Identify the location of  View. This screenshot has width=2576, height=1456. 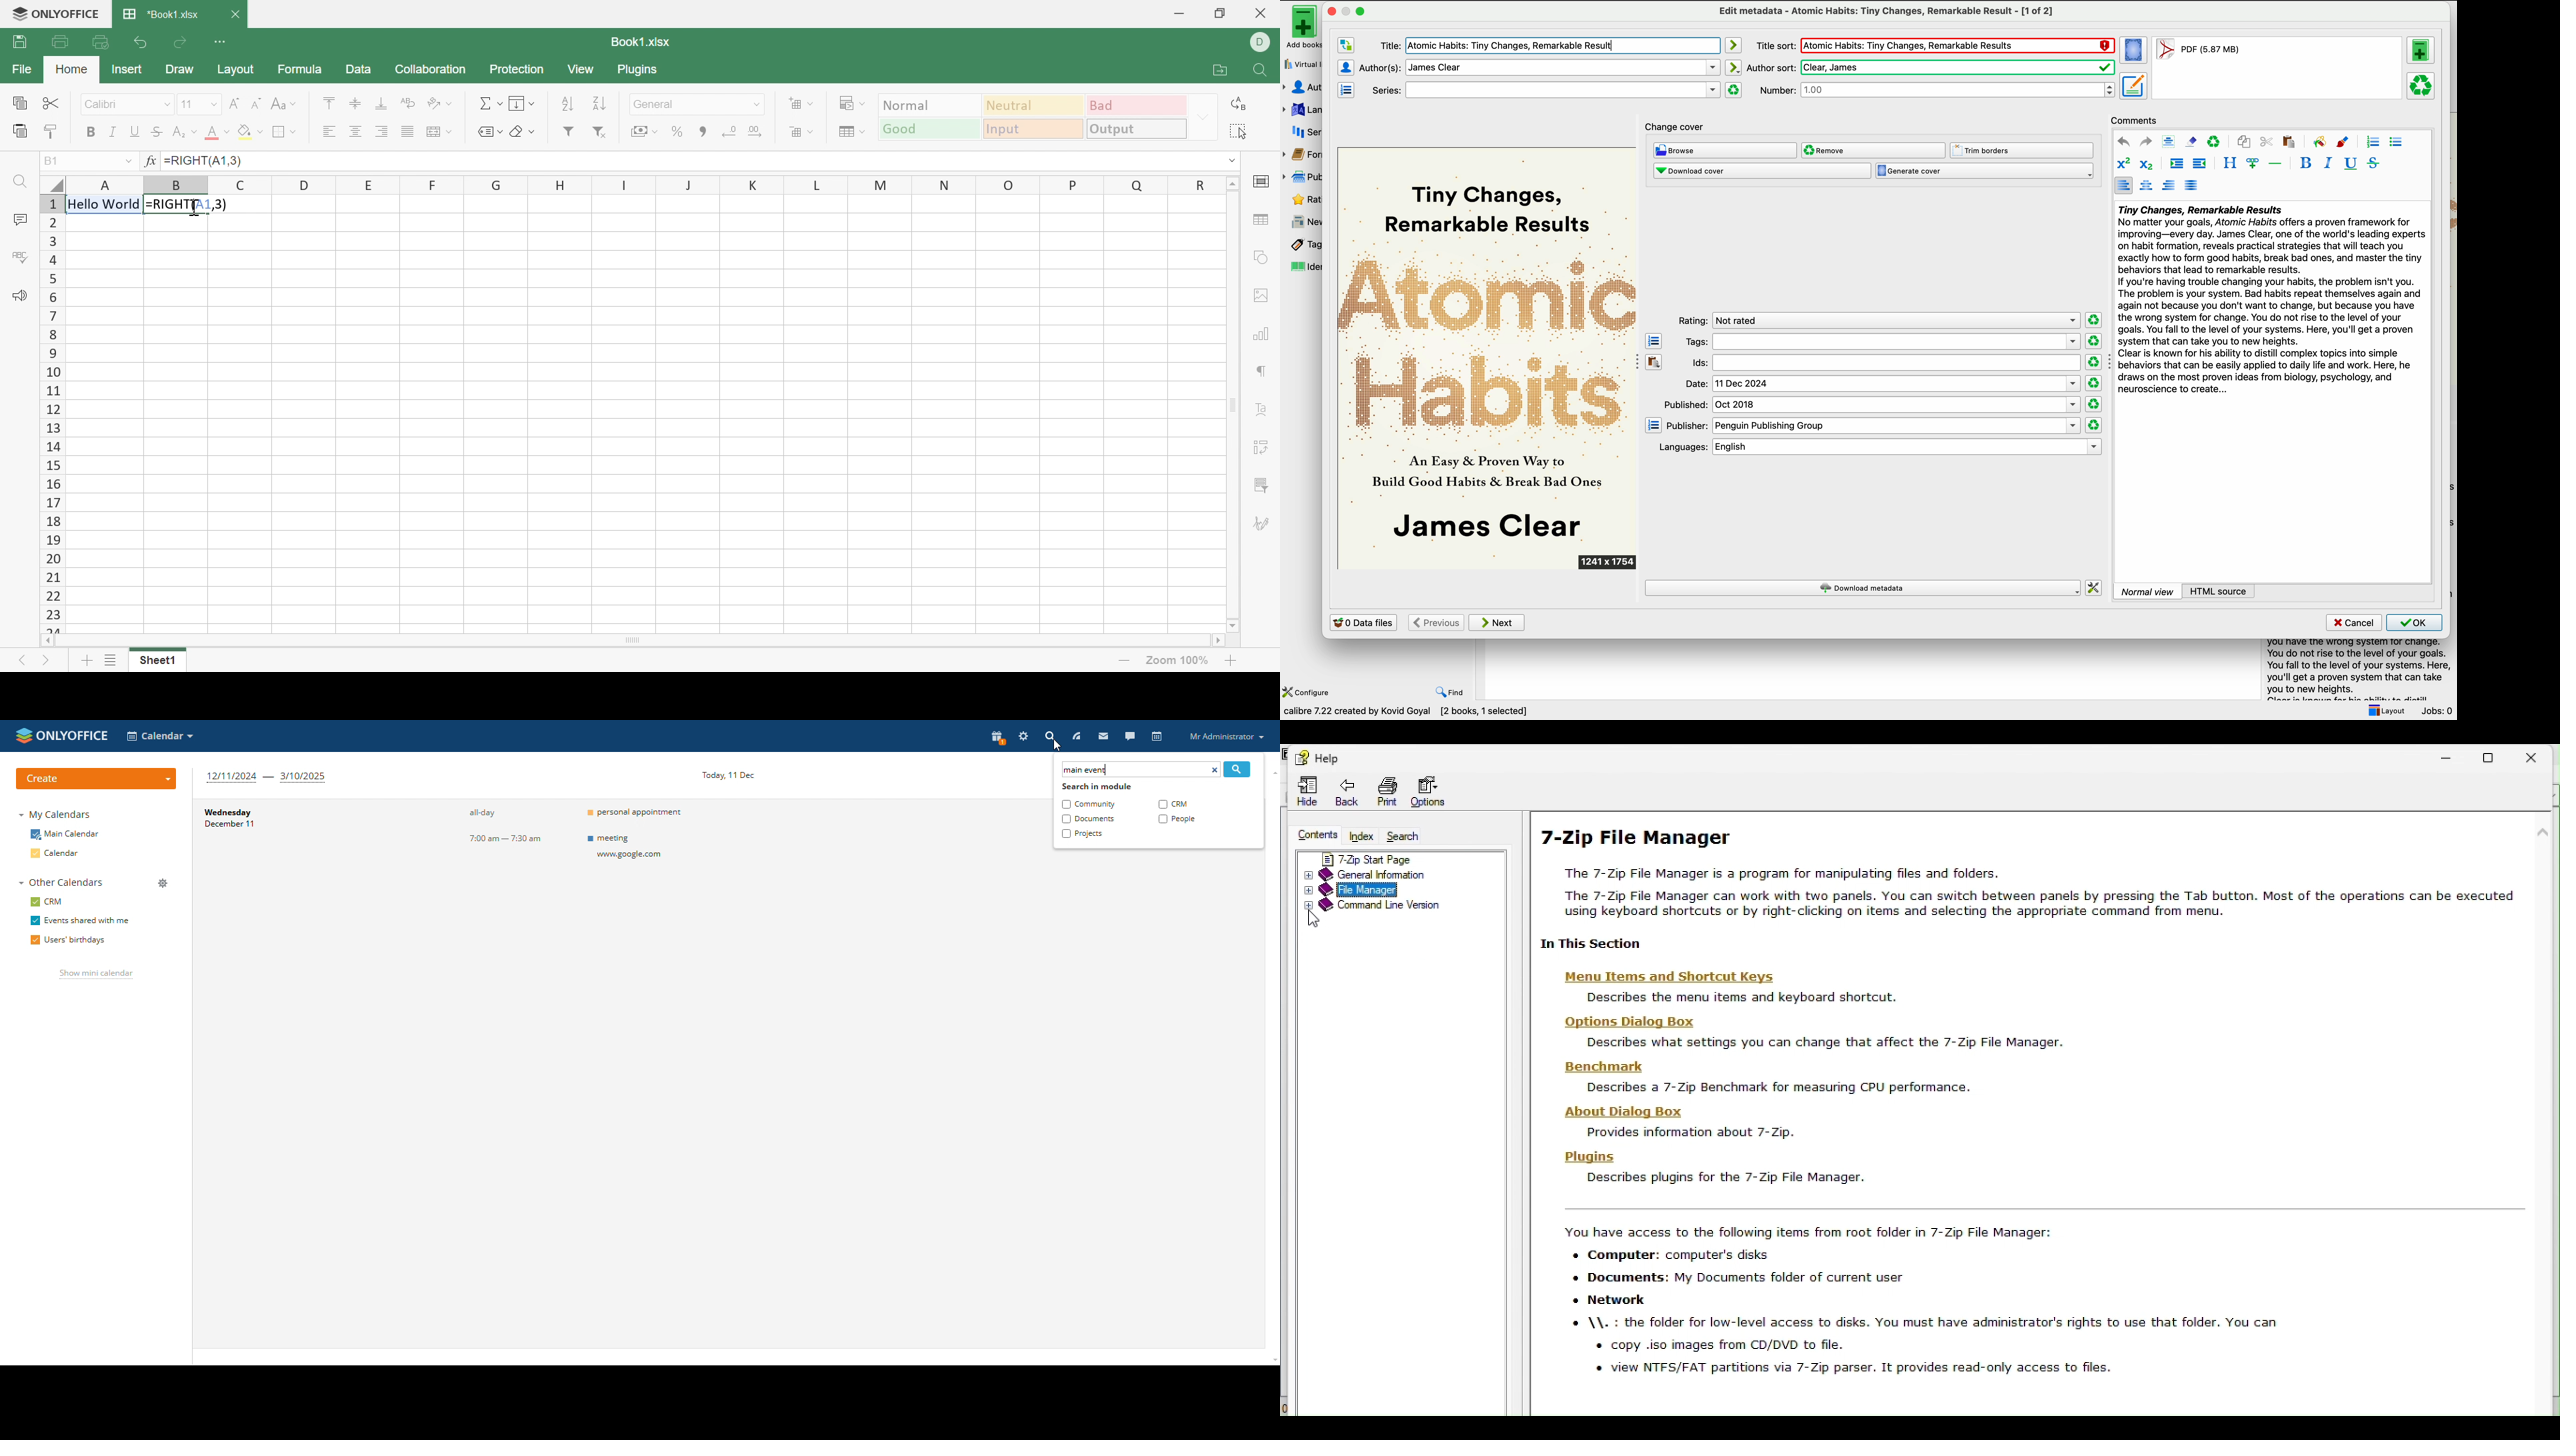
(578, 69).